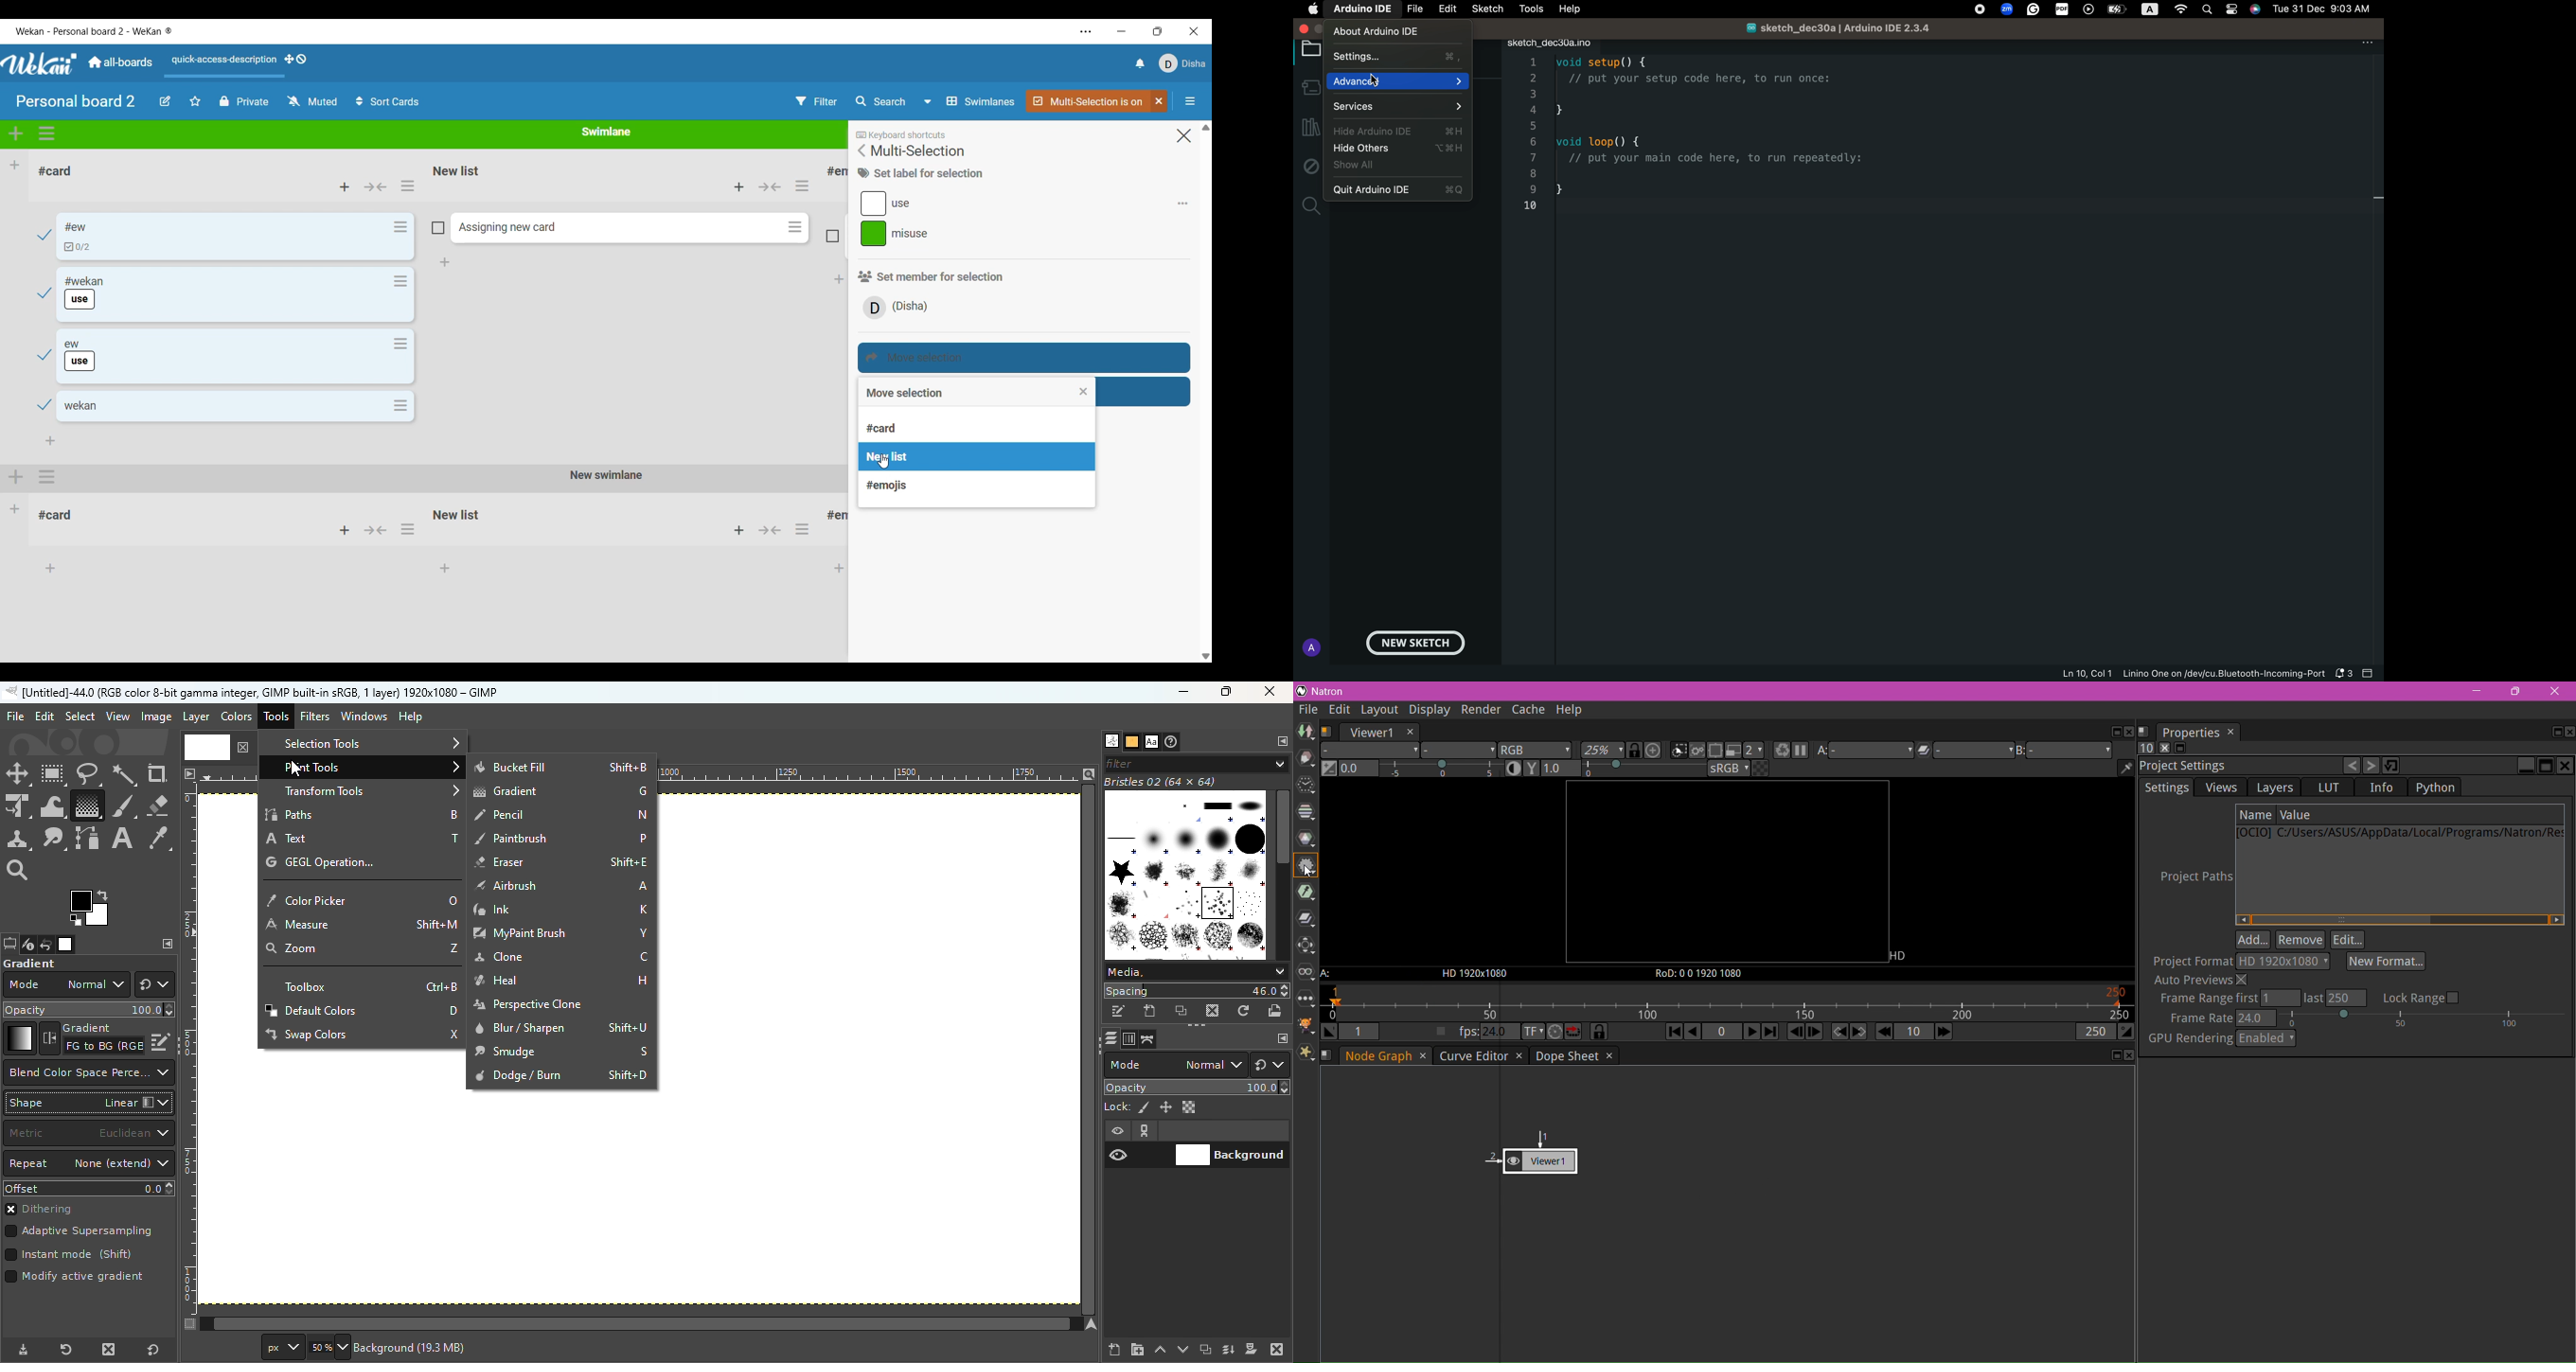 The height and width of the screenshot is (1372, 2576). Describe the element at coordinates (1118, 1012) in the screenshot. I see `Edit this brush` at that location.